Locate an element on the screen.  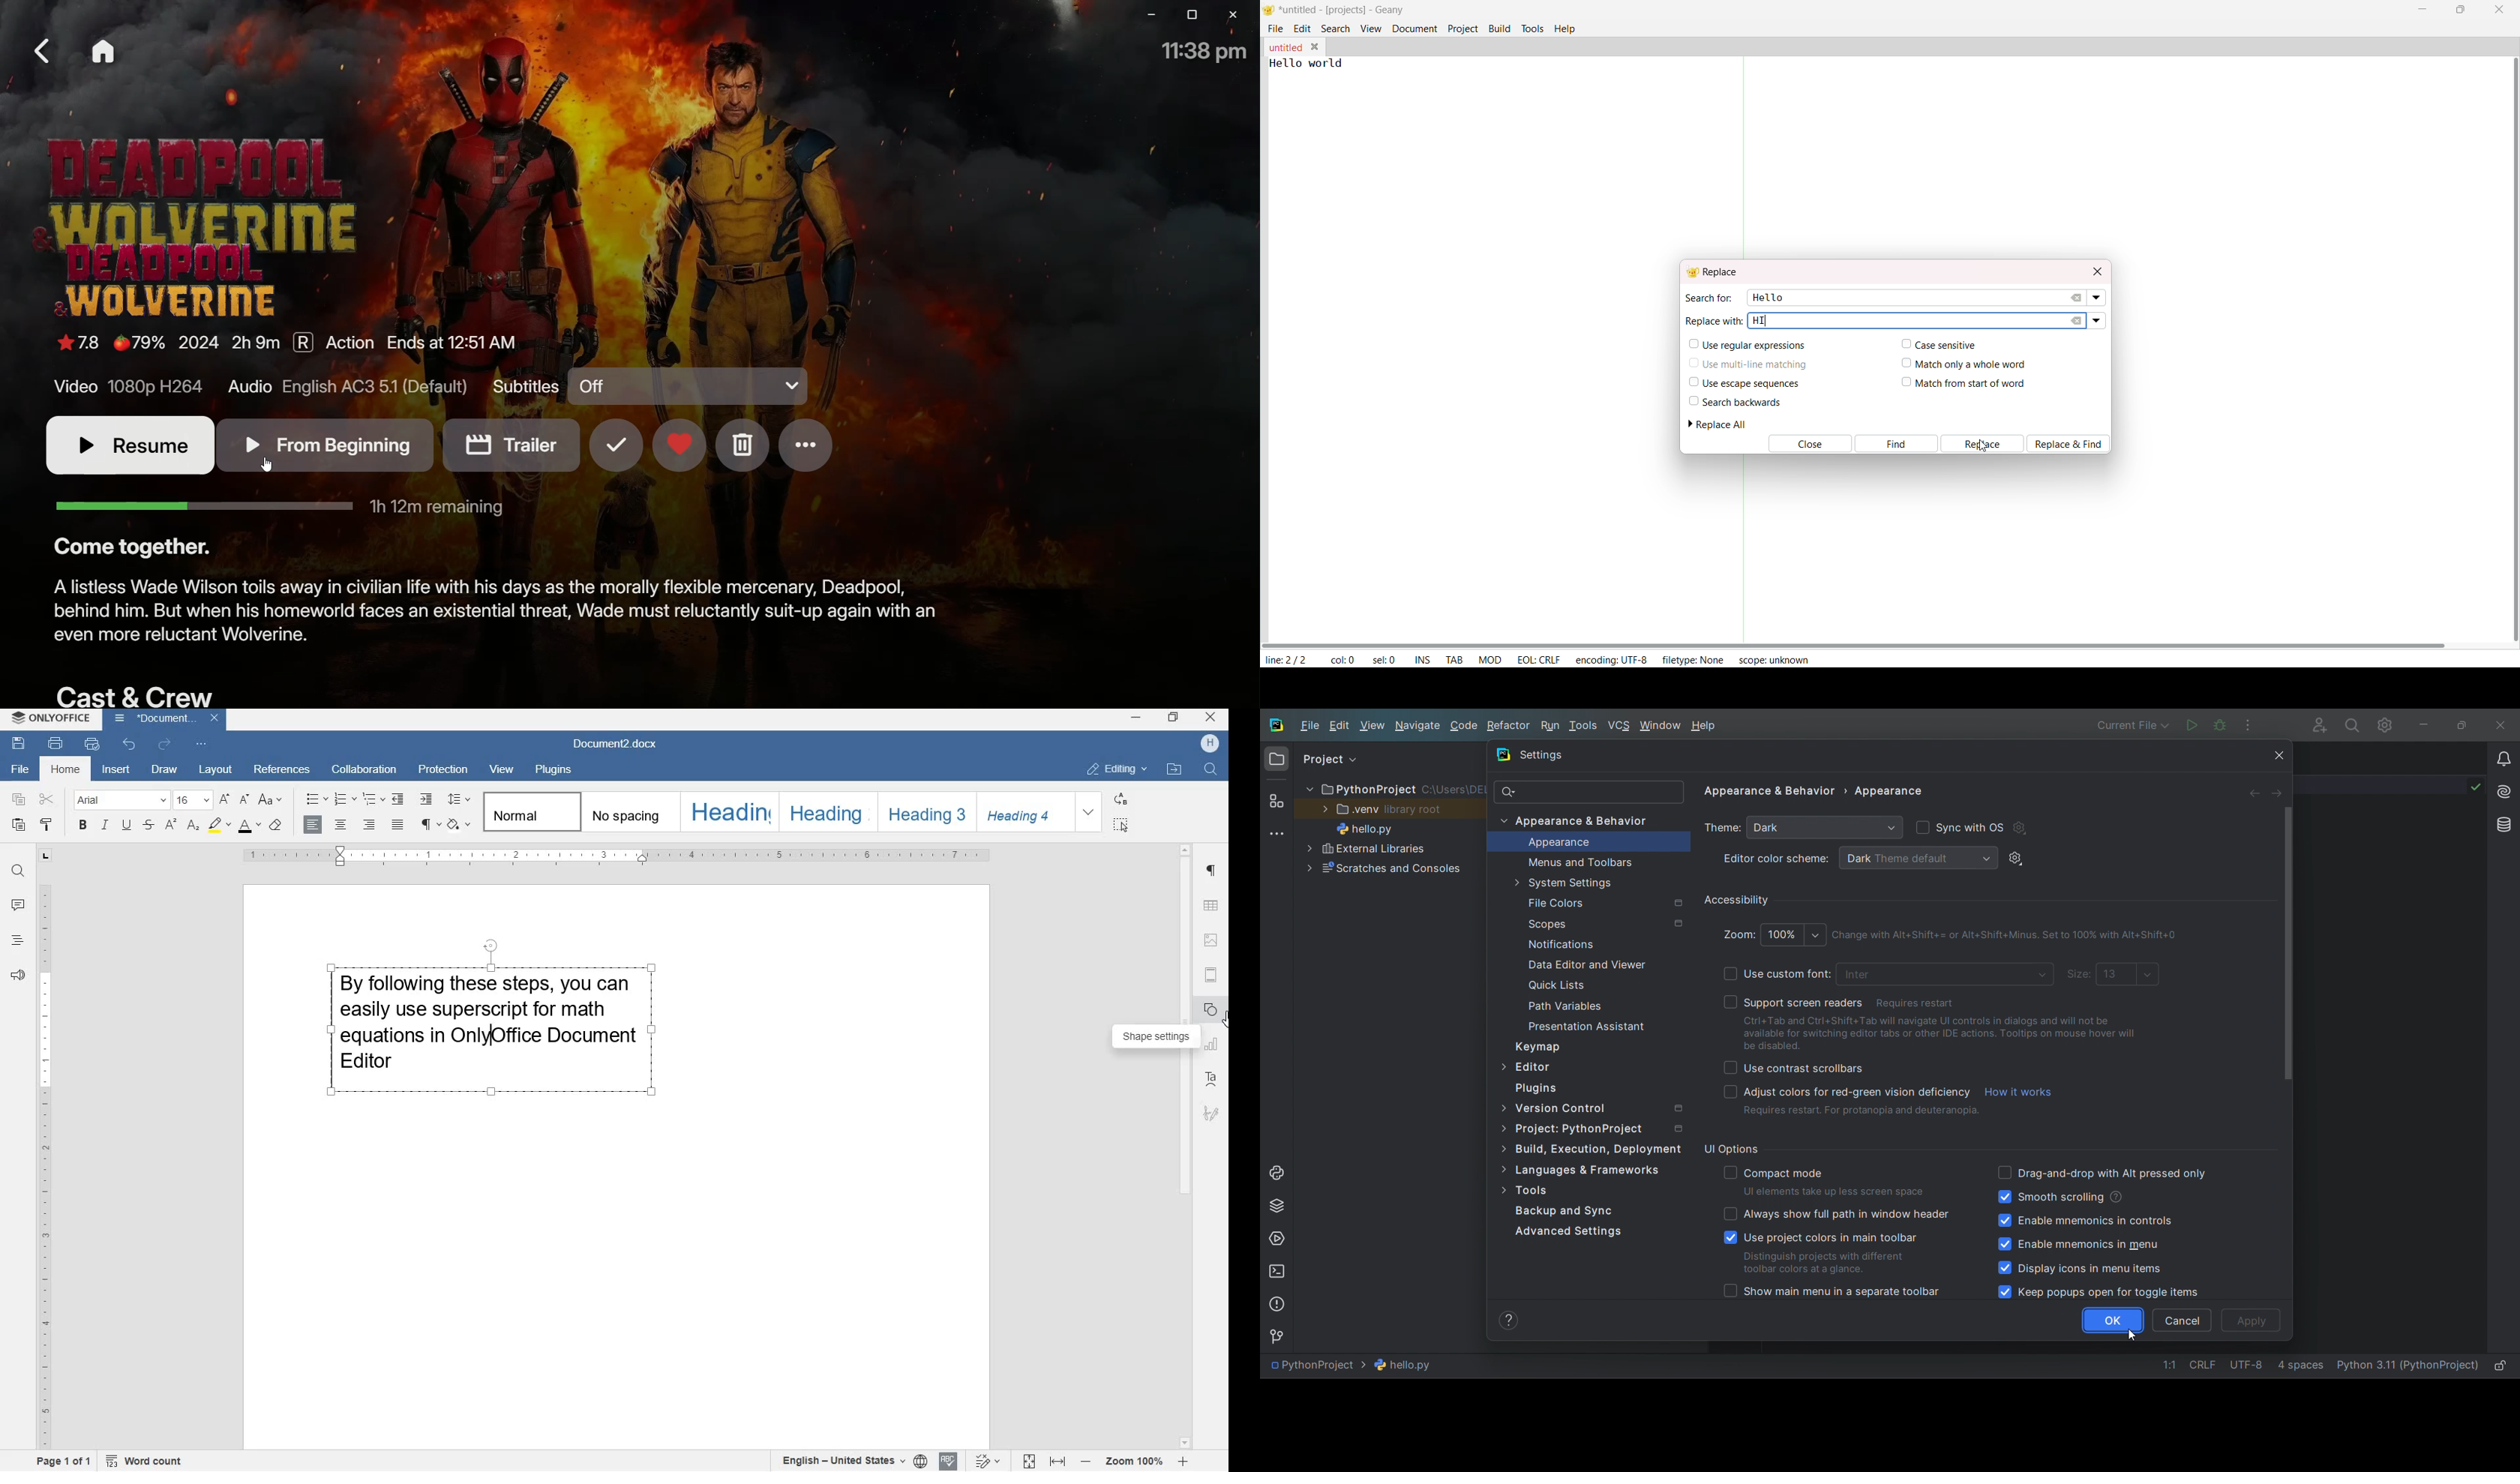
fit to page or width is located at coordinates (1044, 1462).